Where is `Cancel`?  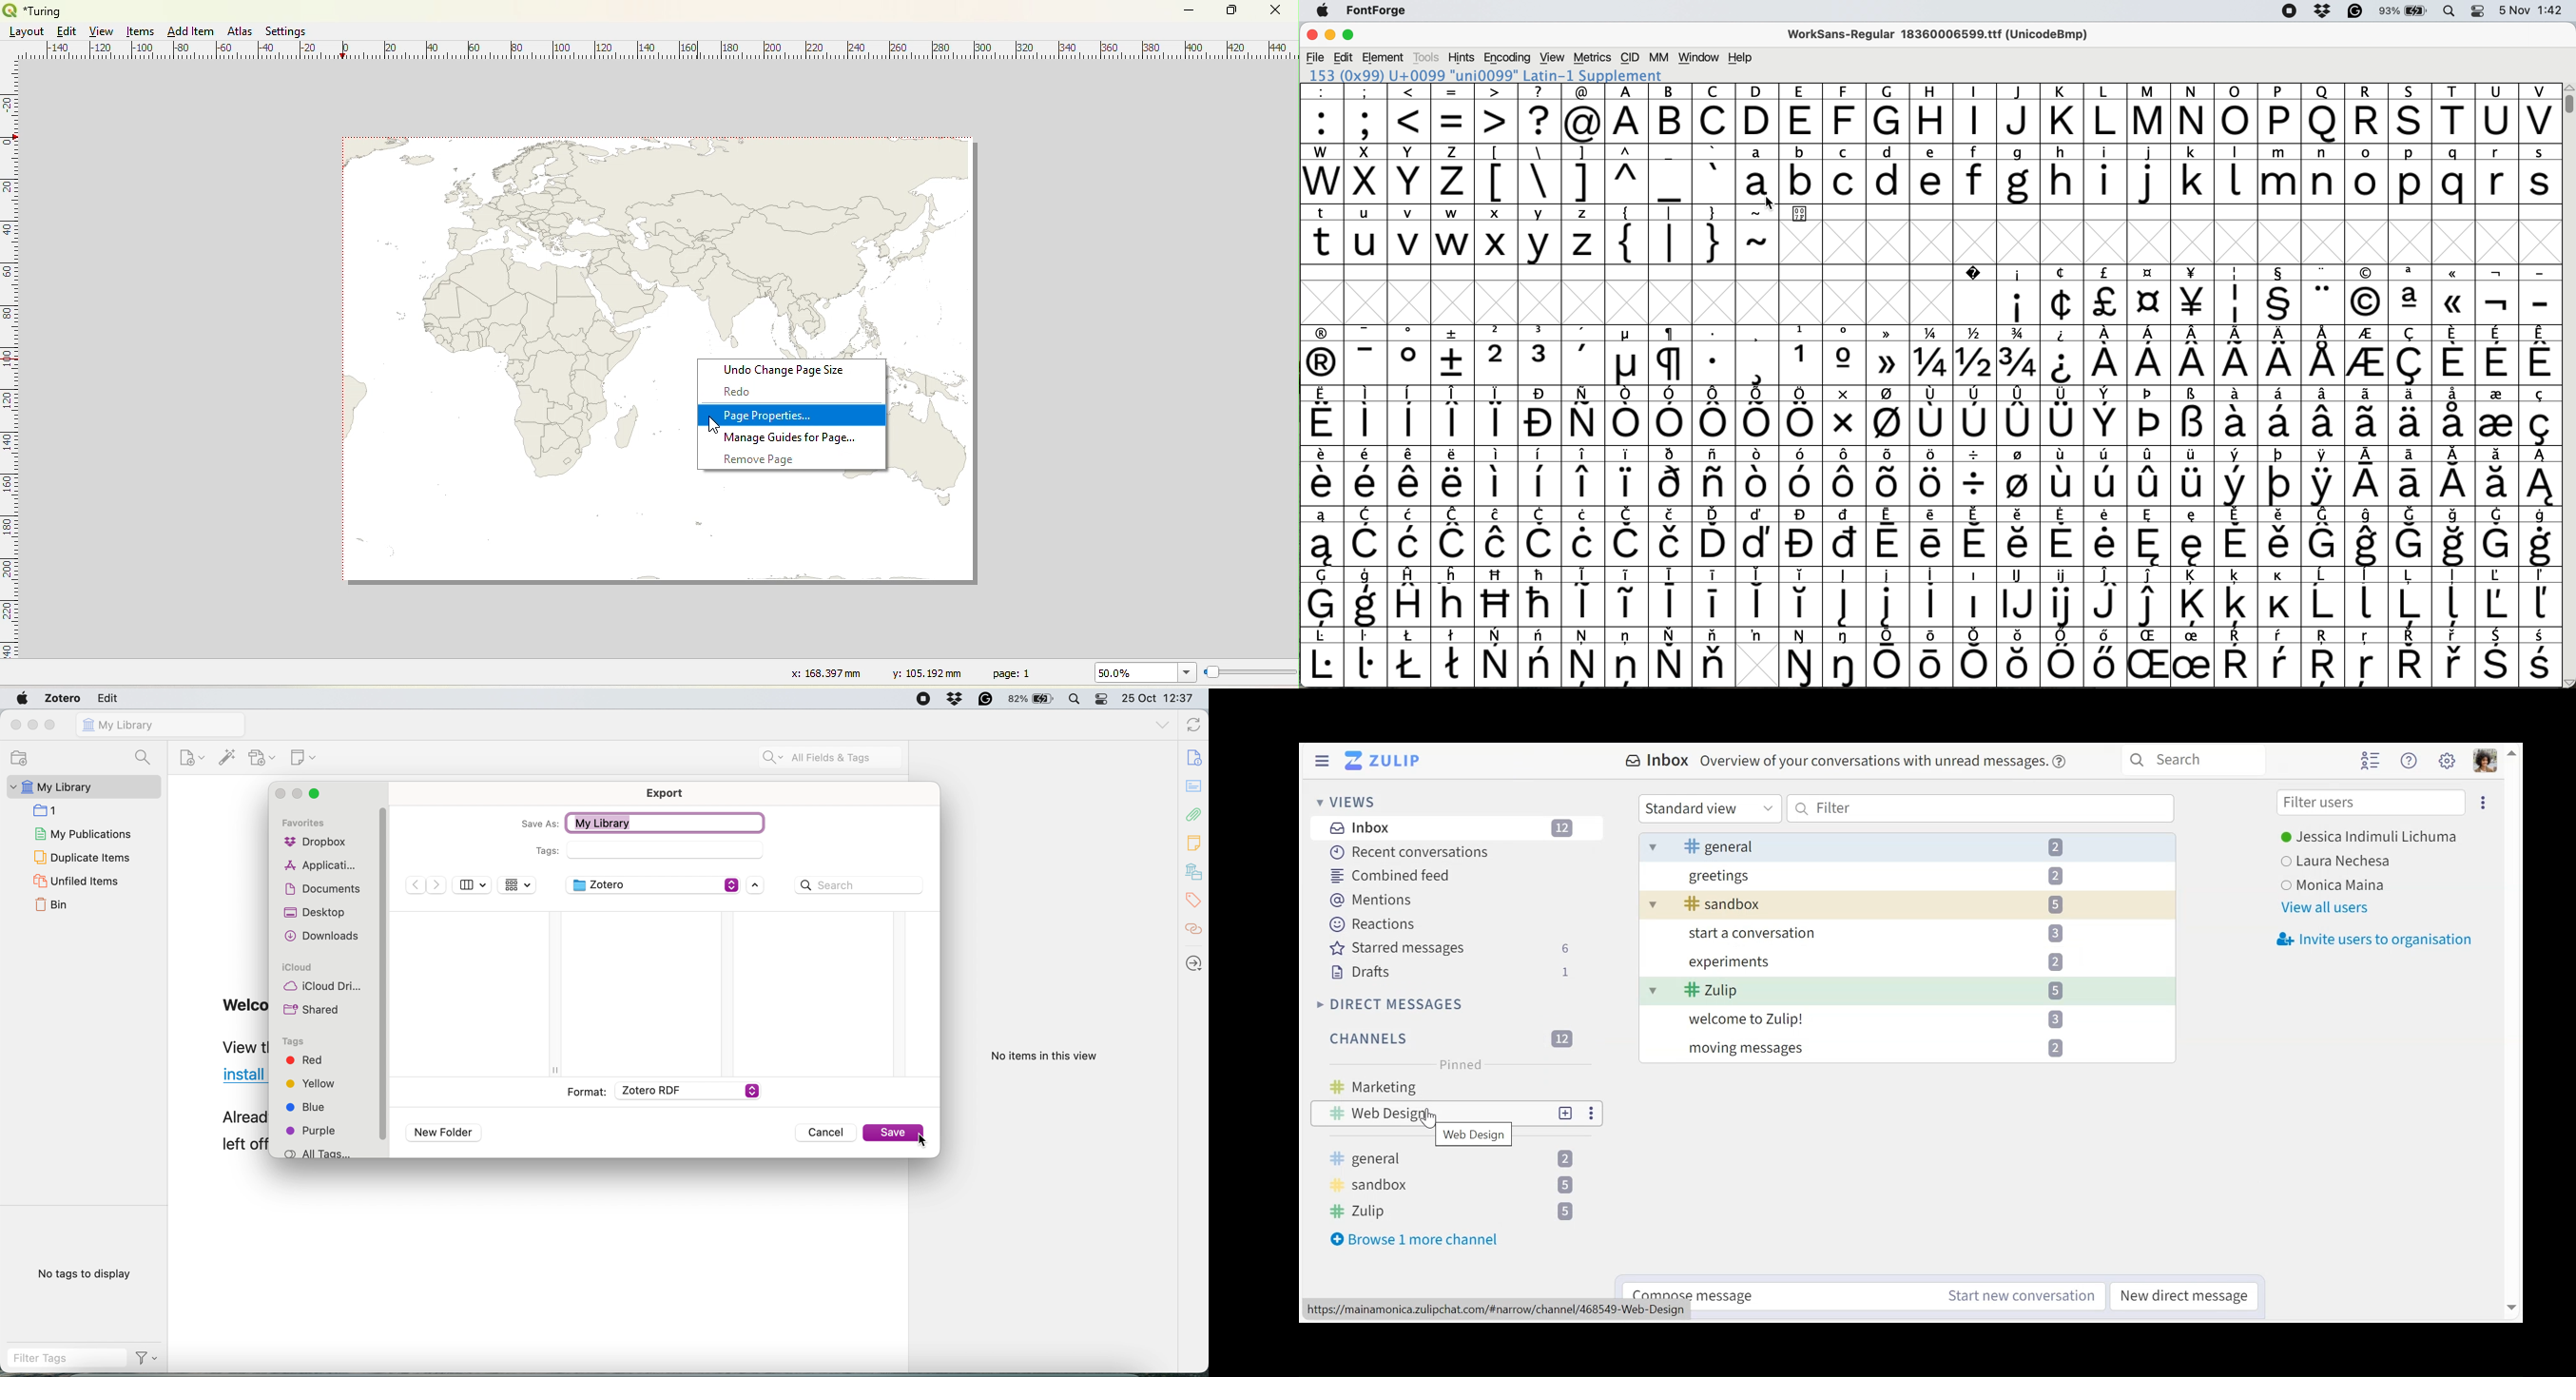
Cancel is located at coordinates (826, 1131).